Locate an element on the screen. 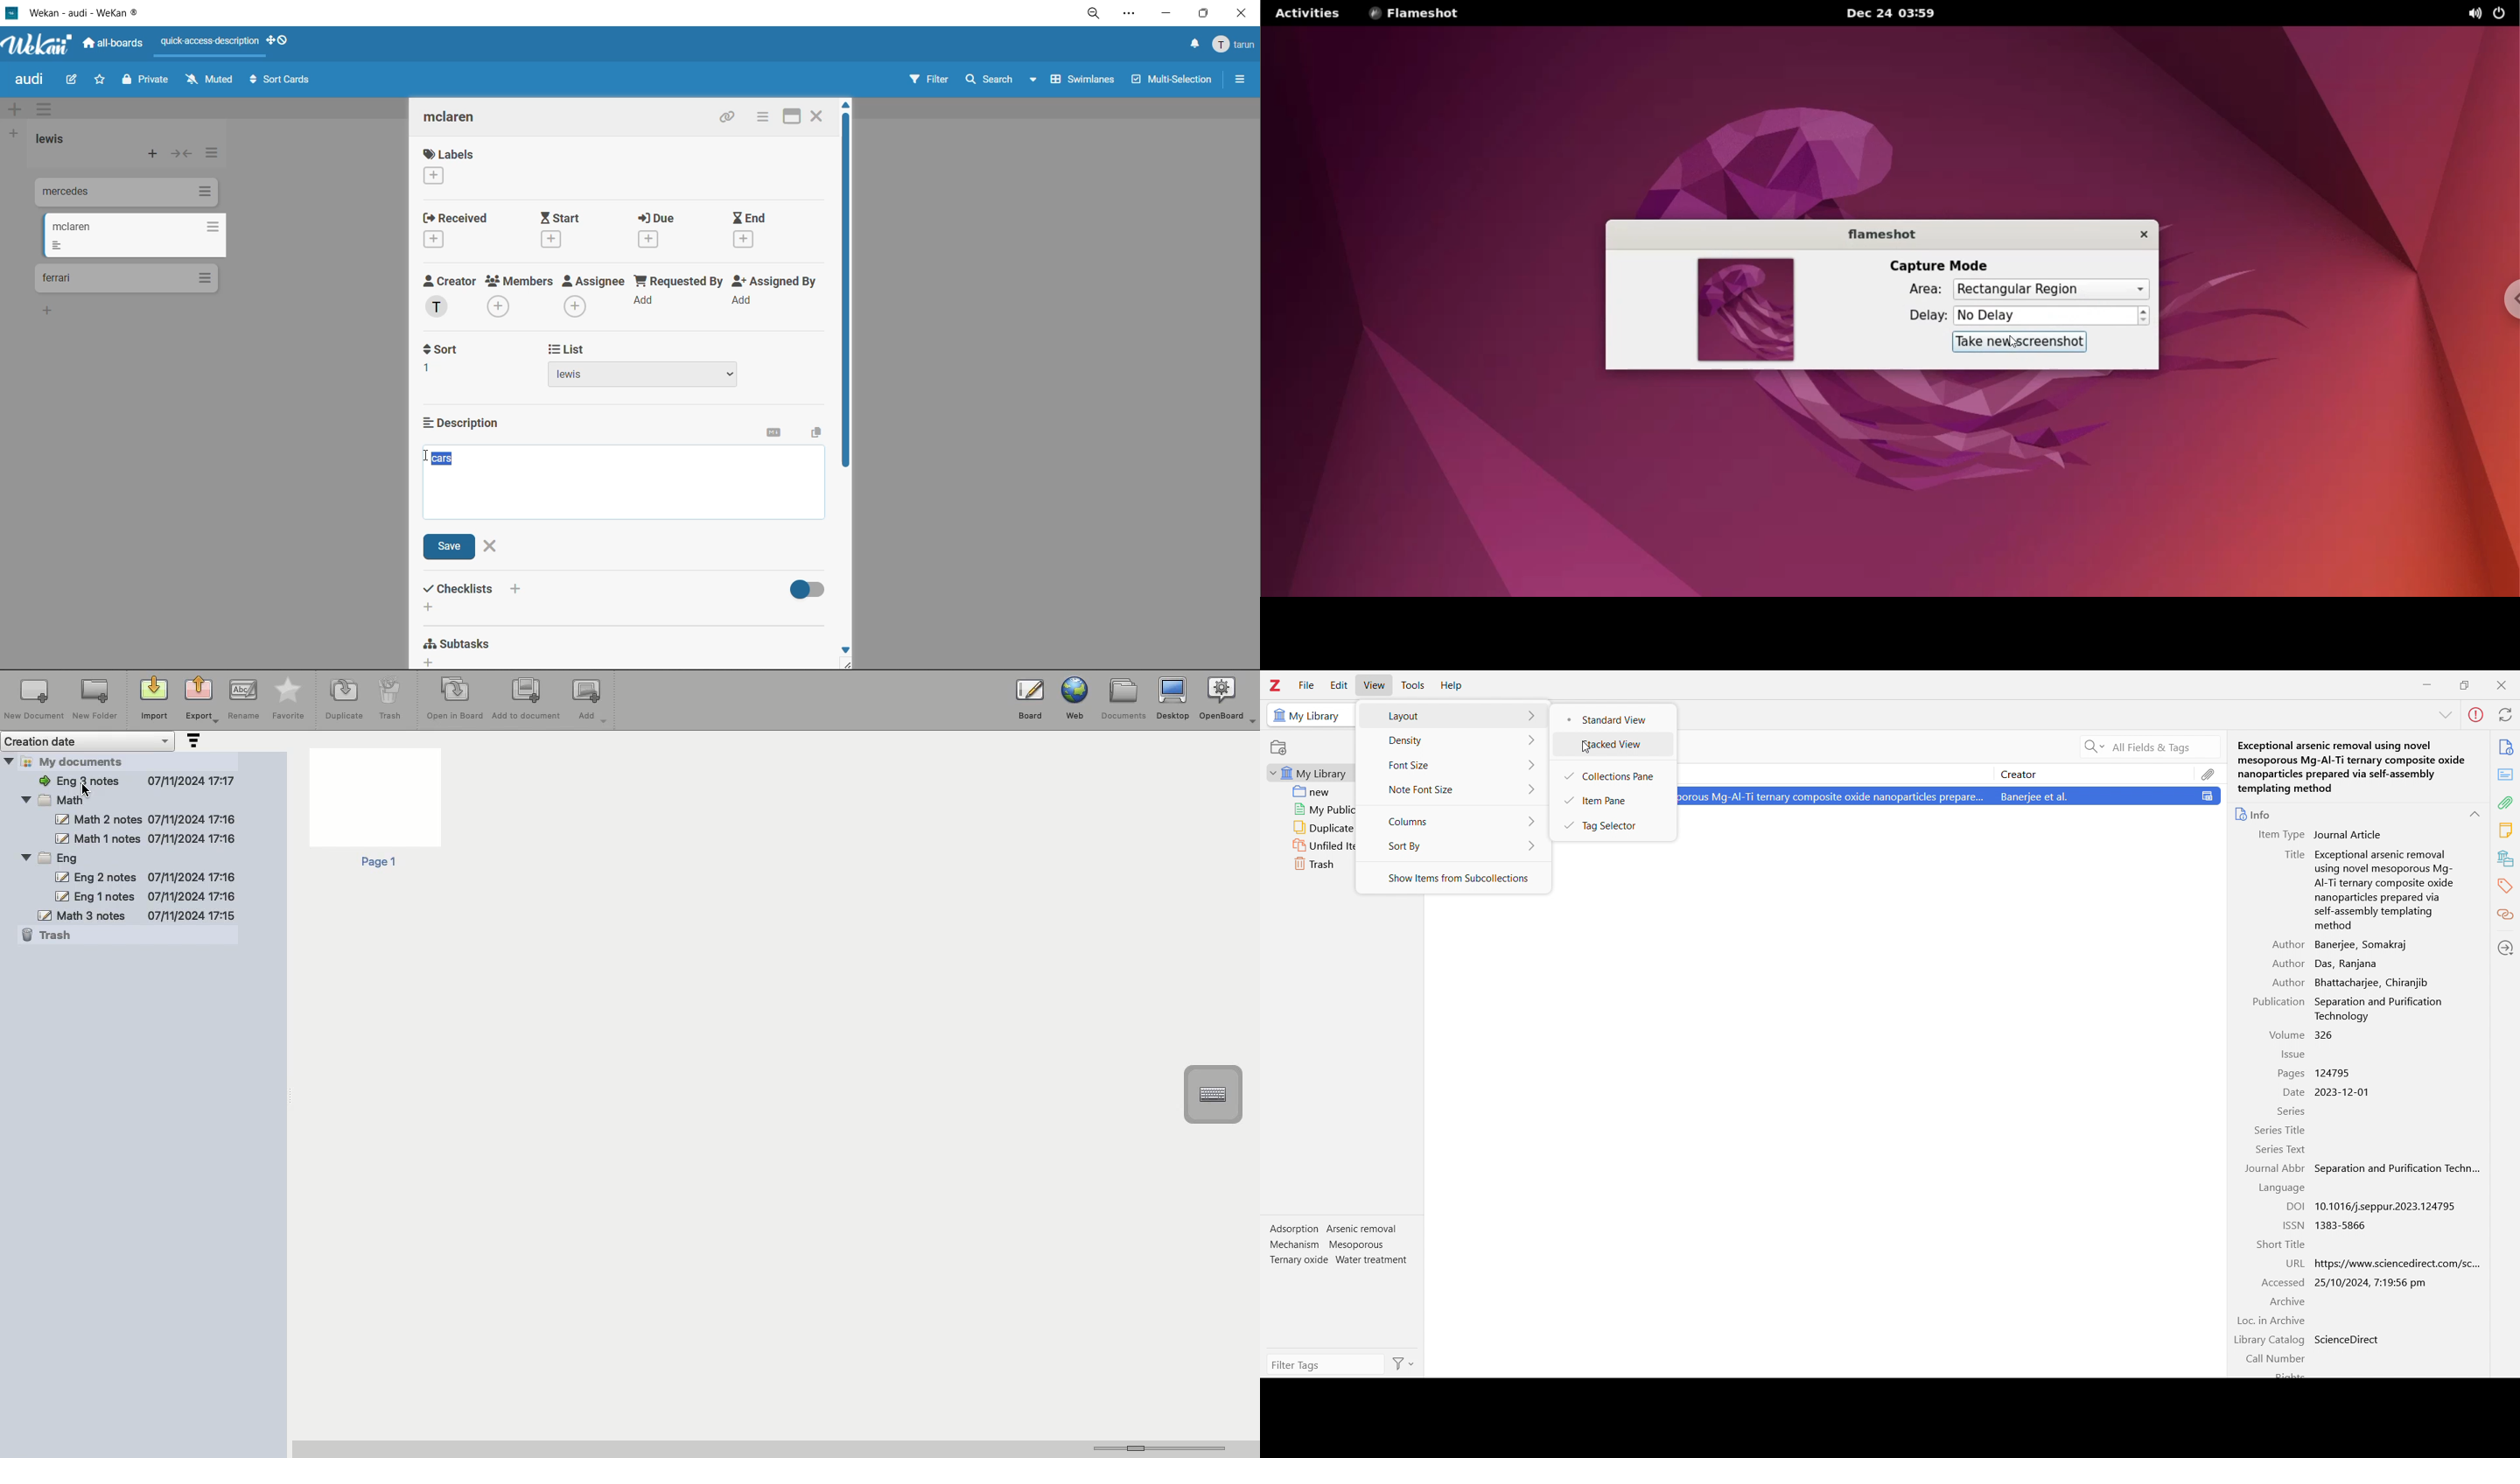 The height and width of the screenshot is (1484, 2520). 124795 is located at coordinates (2334, 1072).